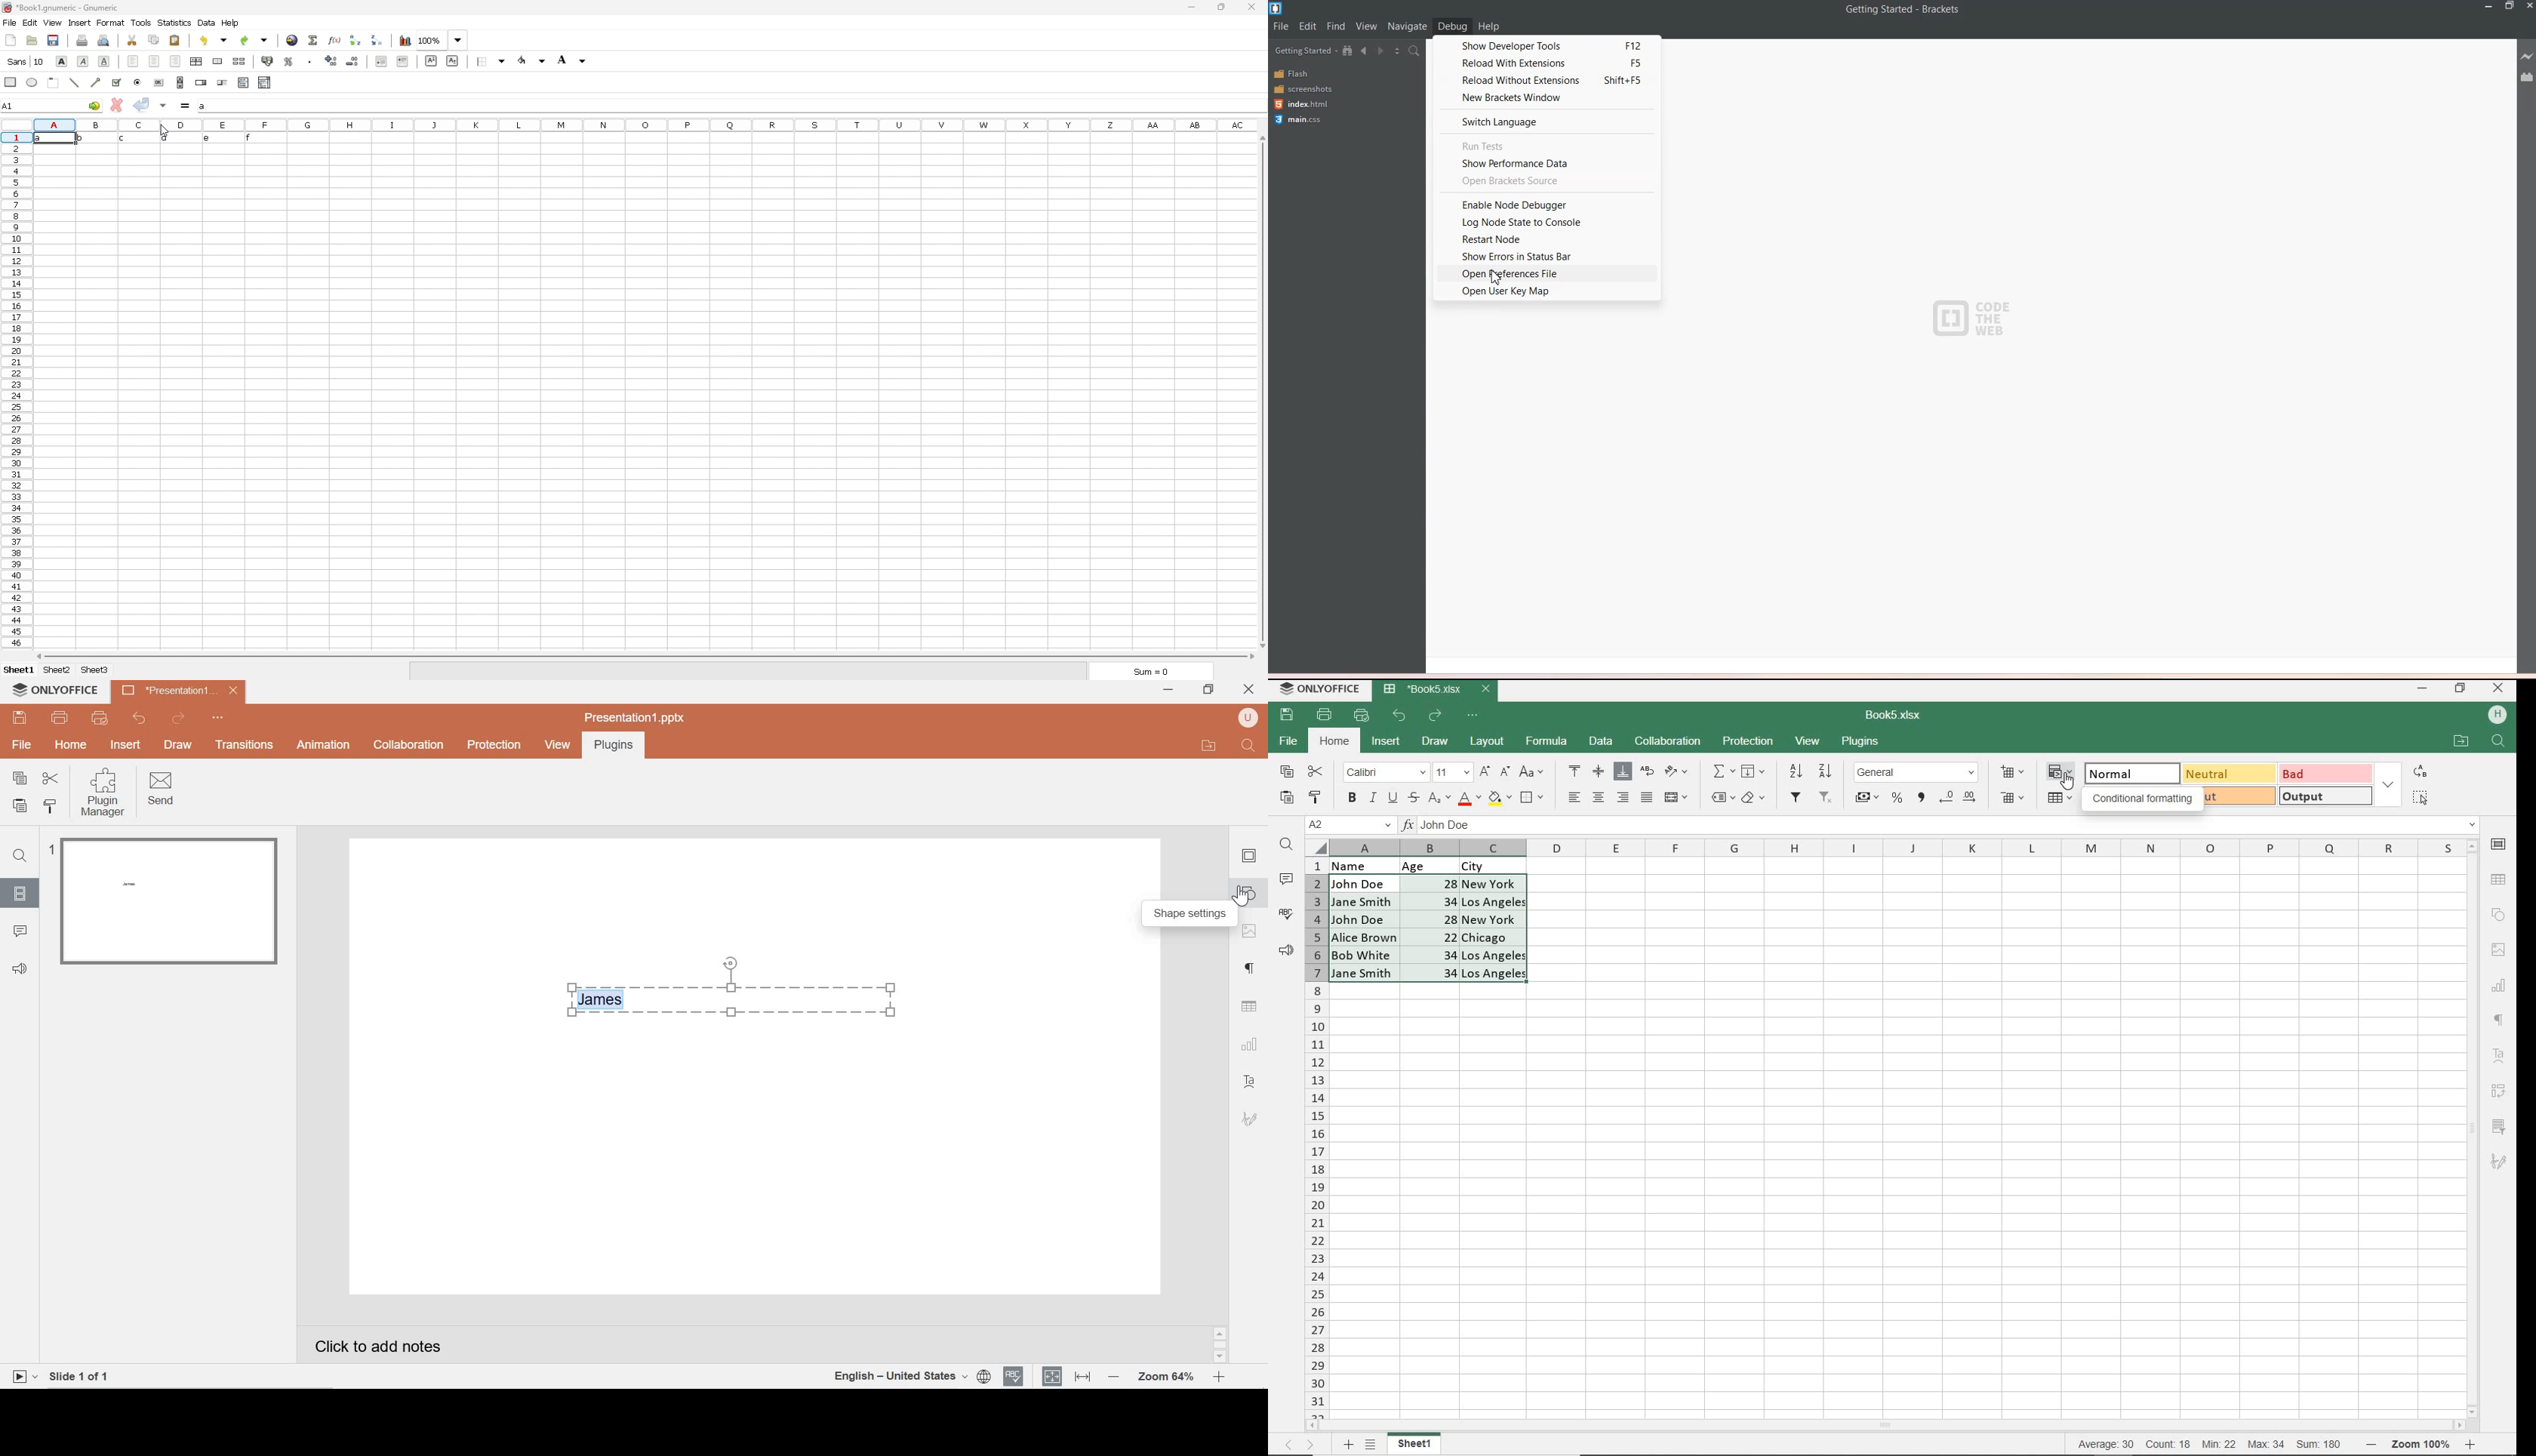 The height and width of the screenshot is (1456, 2548). I want to click on FORMULA, so click(1547, 742).